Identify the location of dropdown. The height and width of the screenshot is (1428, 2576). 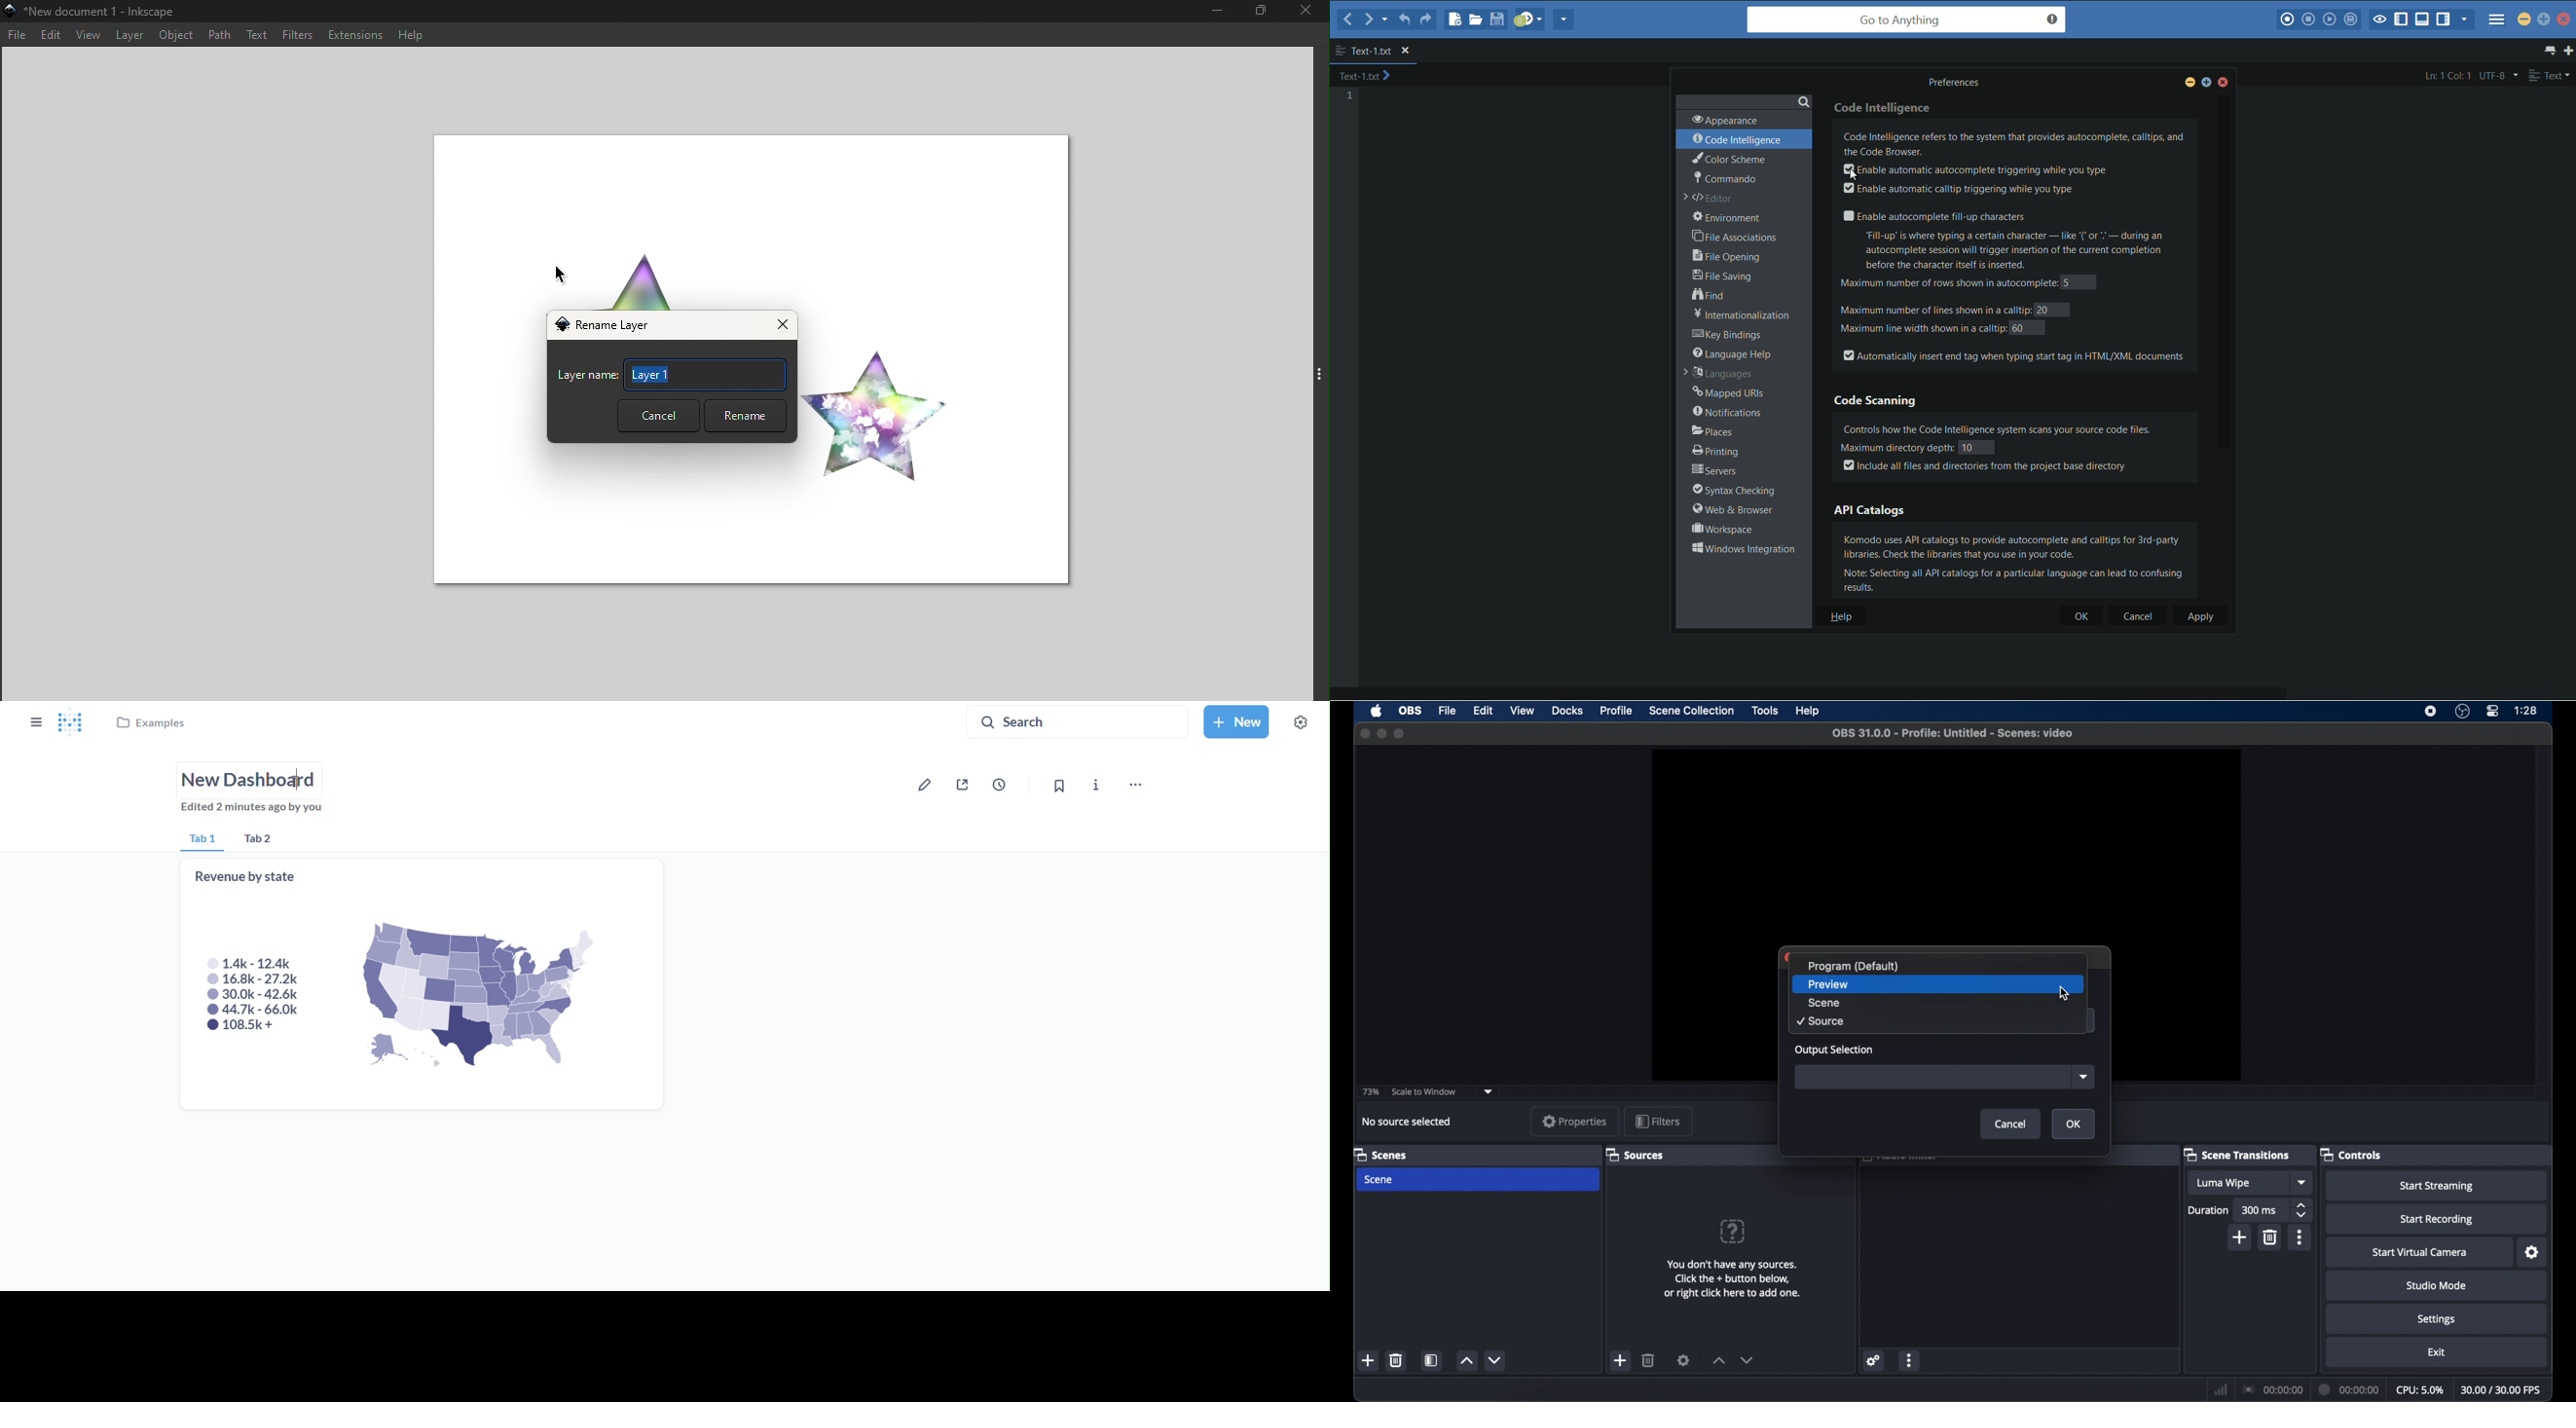
(2083, 1077).